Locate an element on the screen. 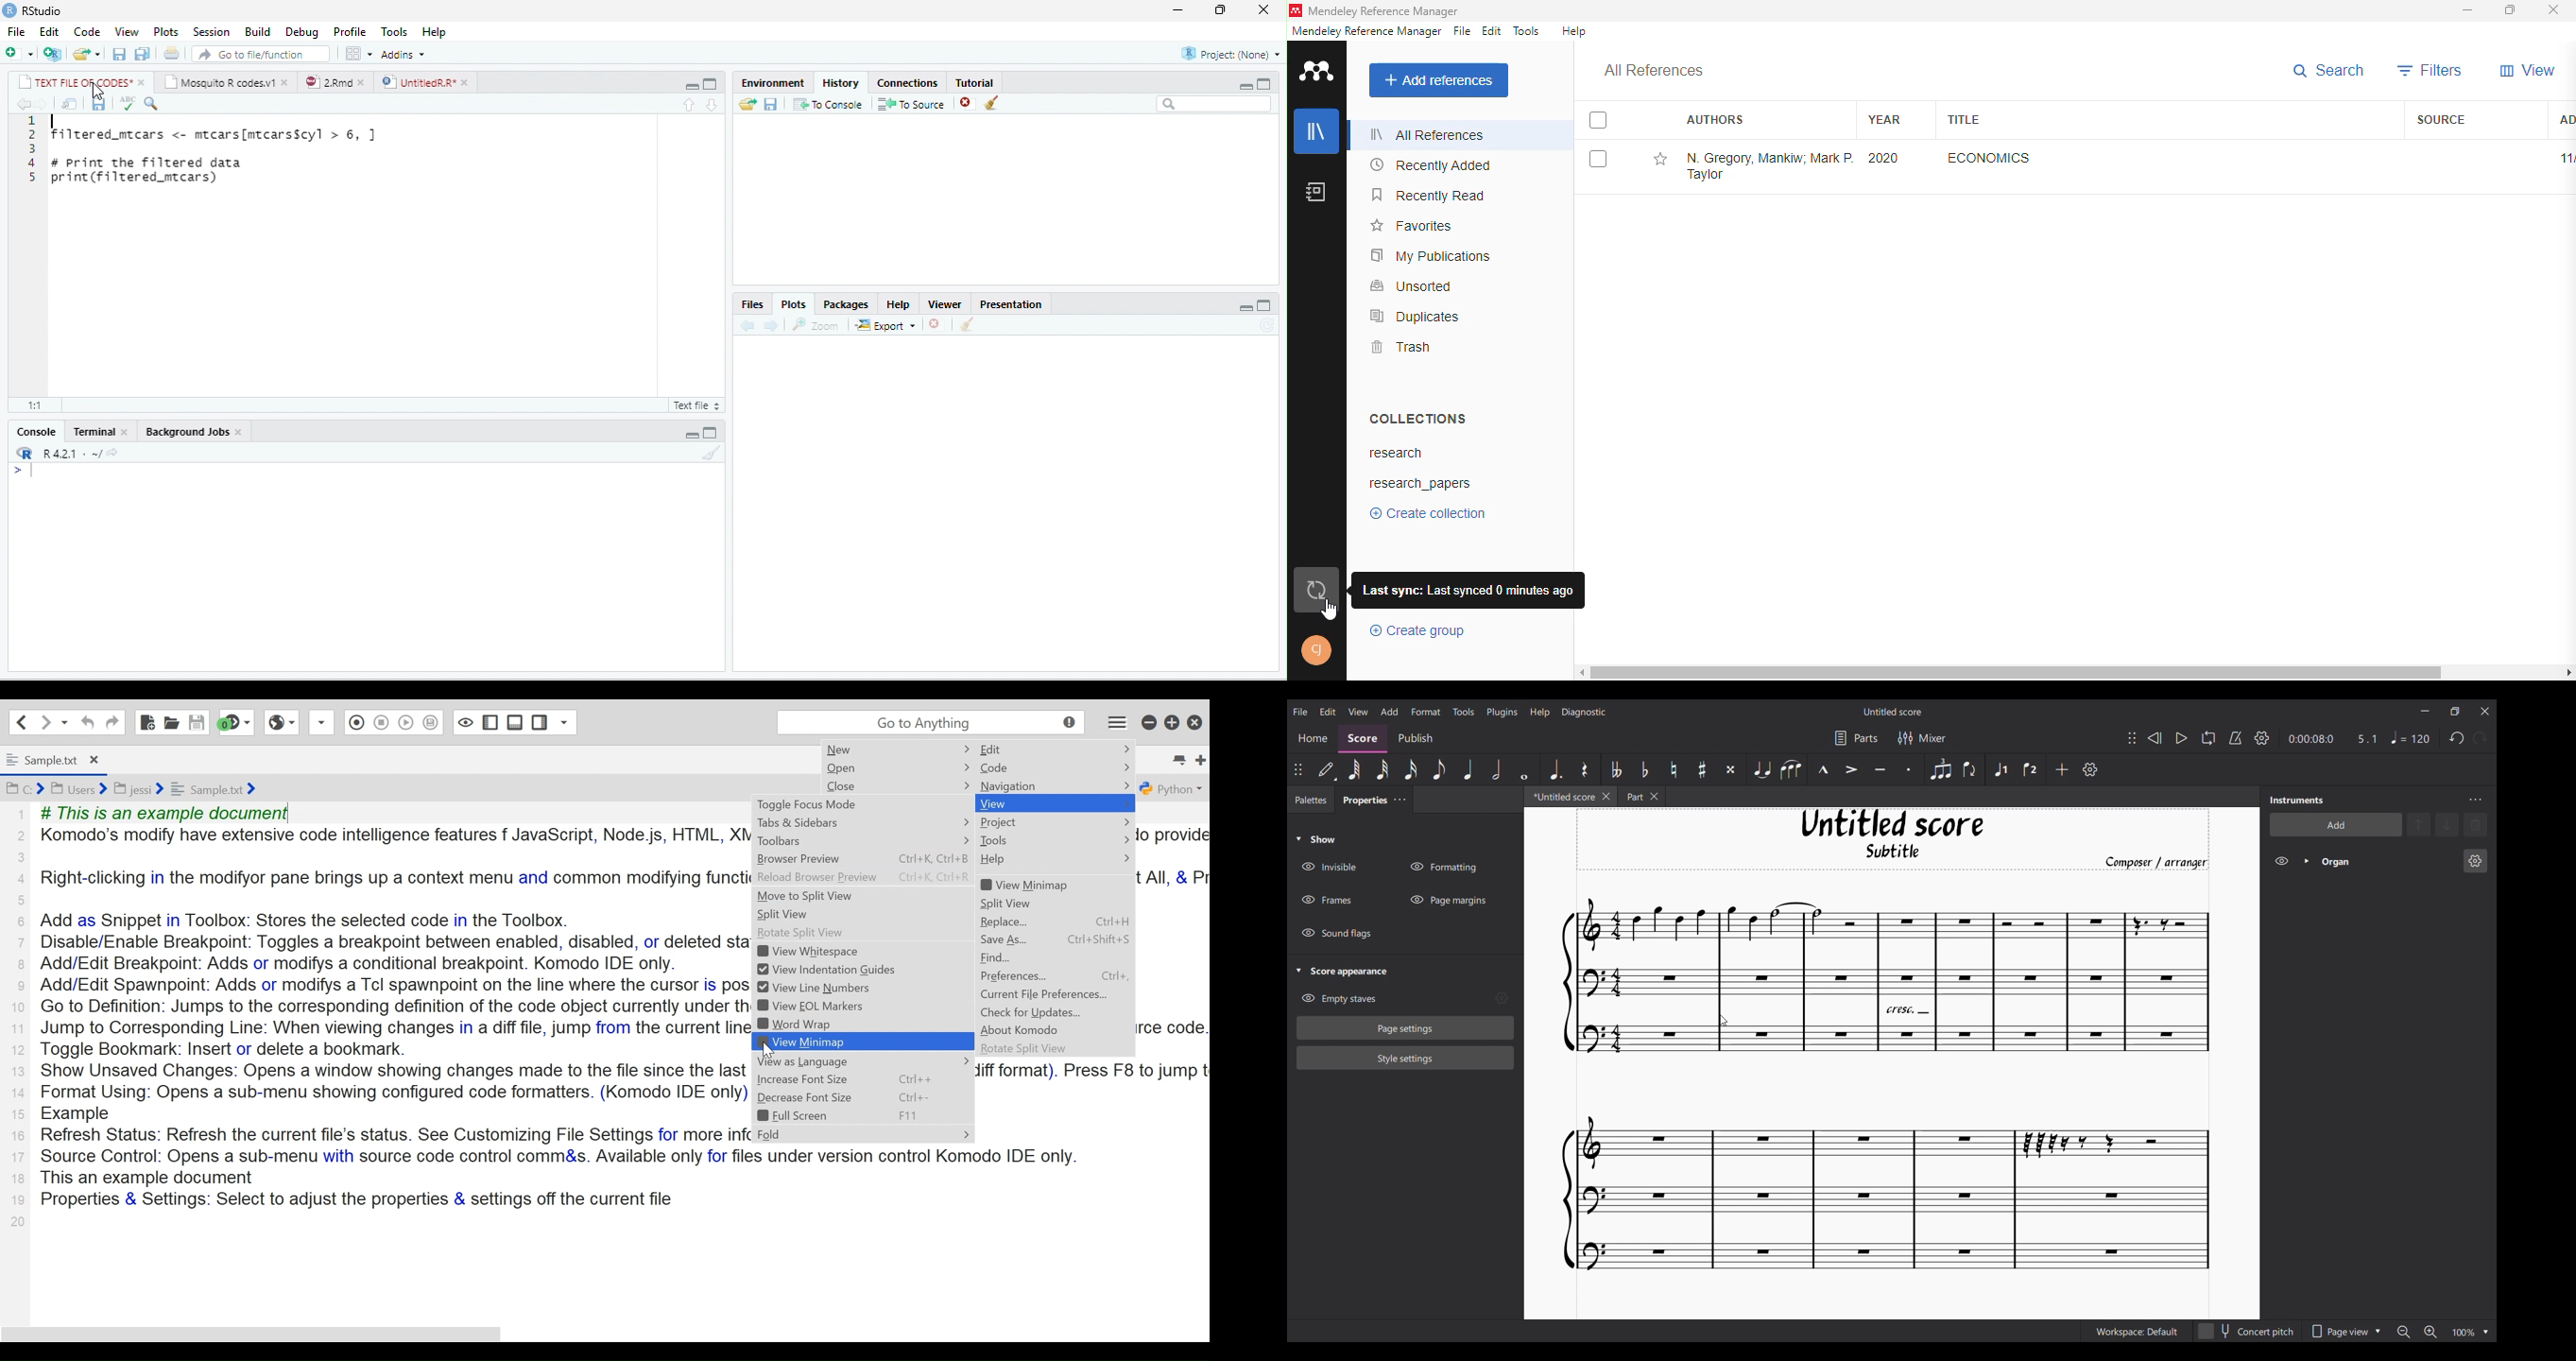 The width and height of the screenshot is (2576, 1372). save all is located at coordinates (141, 54).